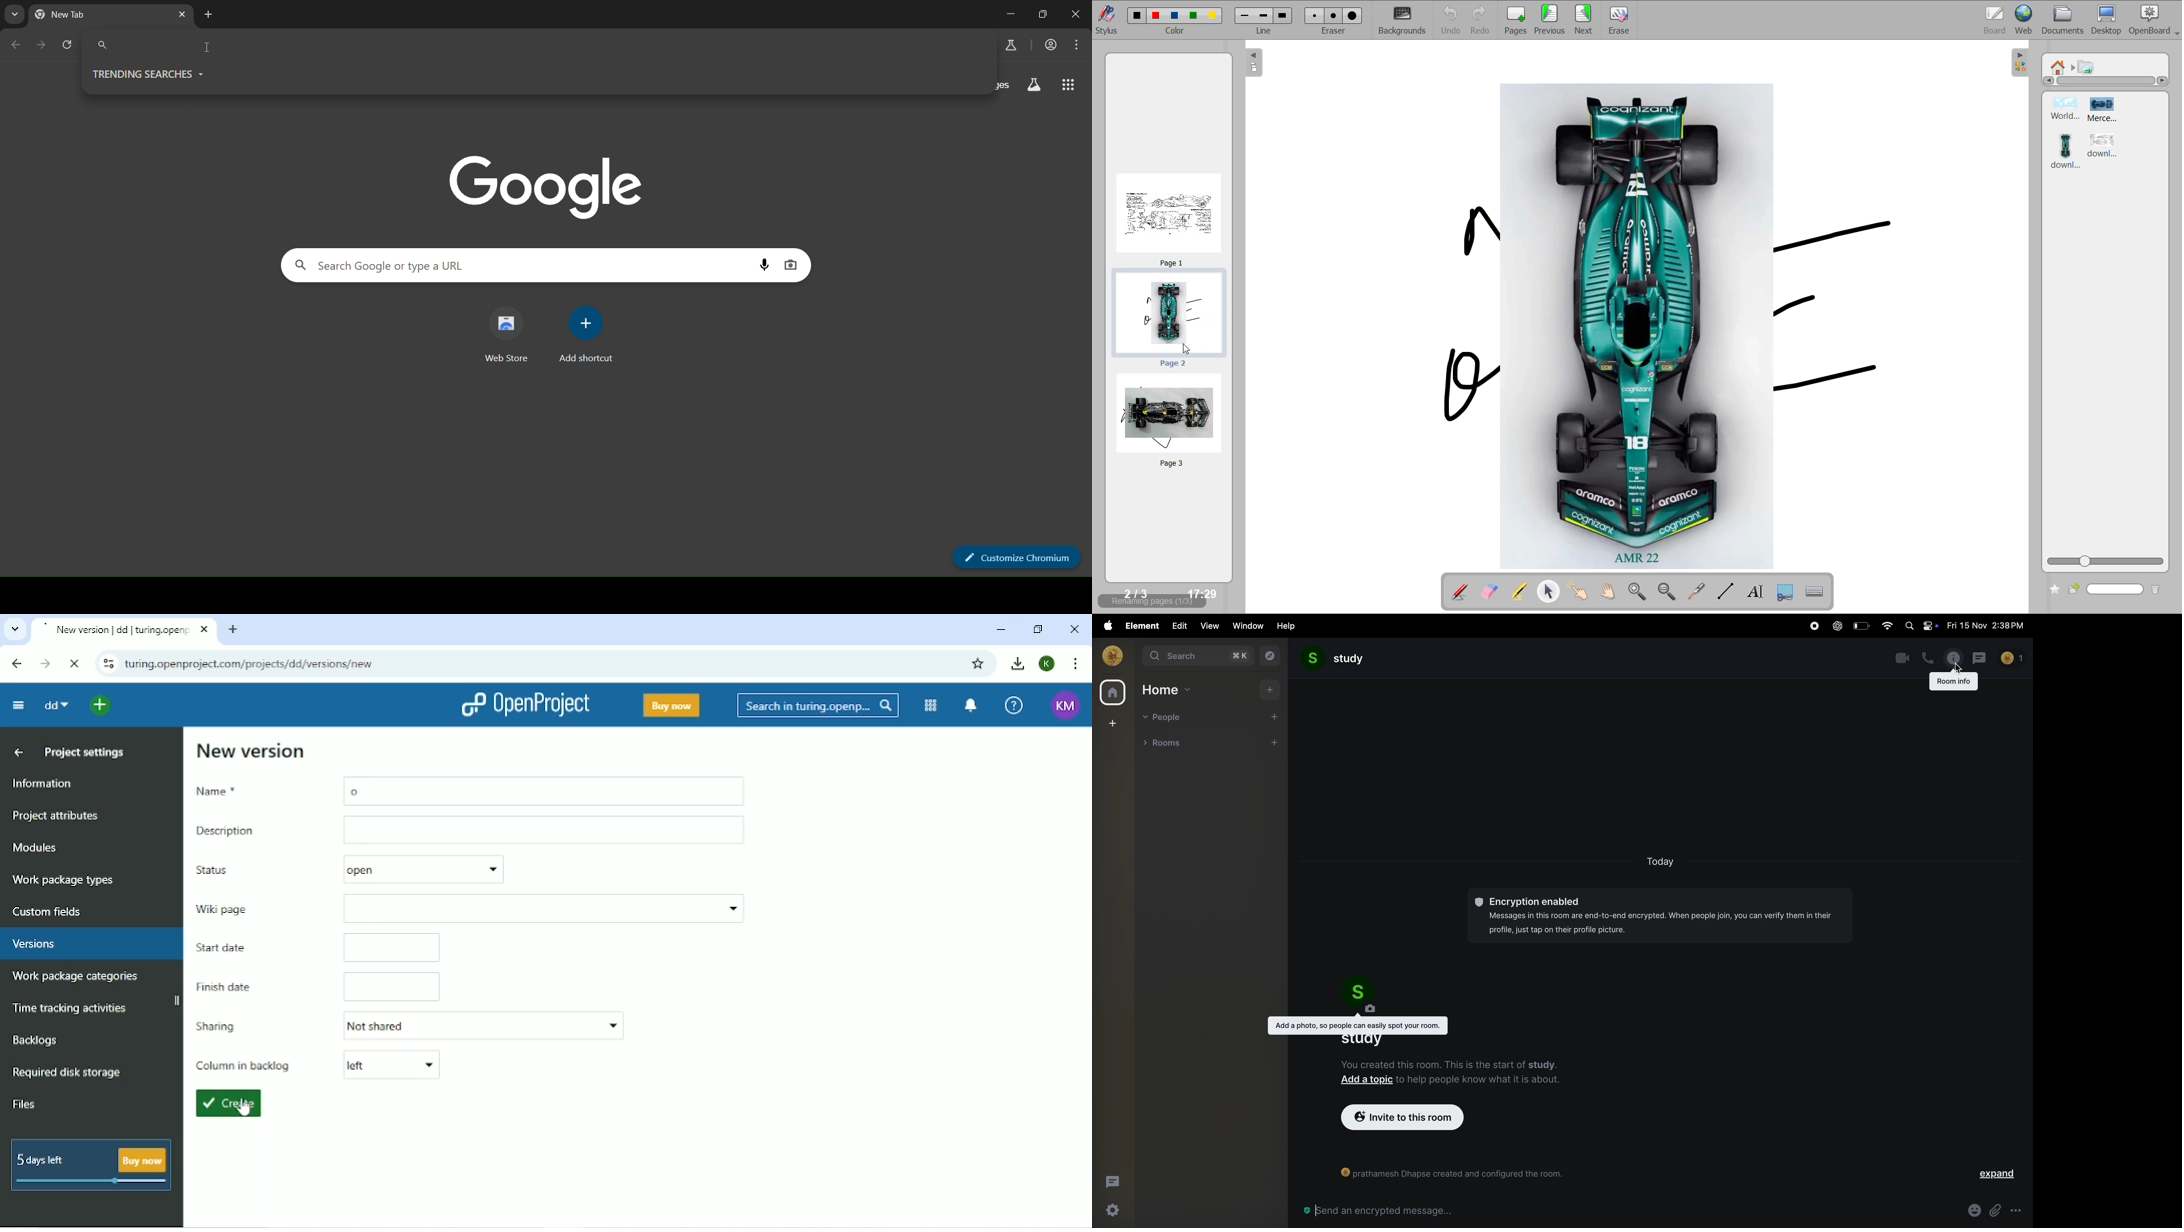 The width and height of the screenshot is (2184, 1232). What do you see at coordinates (2066, 151) in the screenshot?
I see `image 3` at bounding box center [2066, 151].